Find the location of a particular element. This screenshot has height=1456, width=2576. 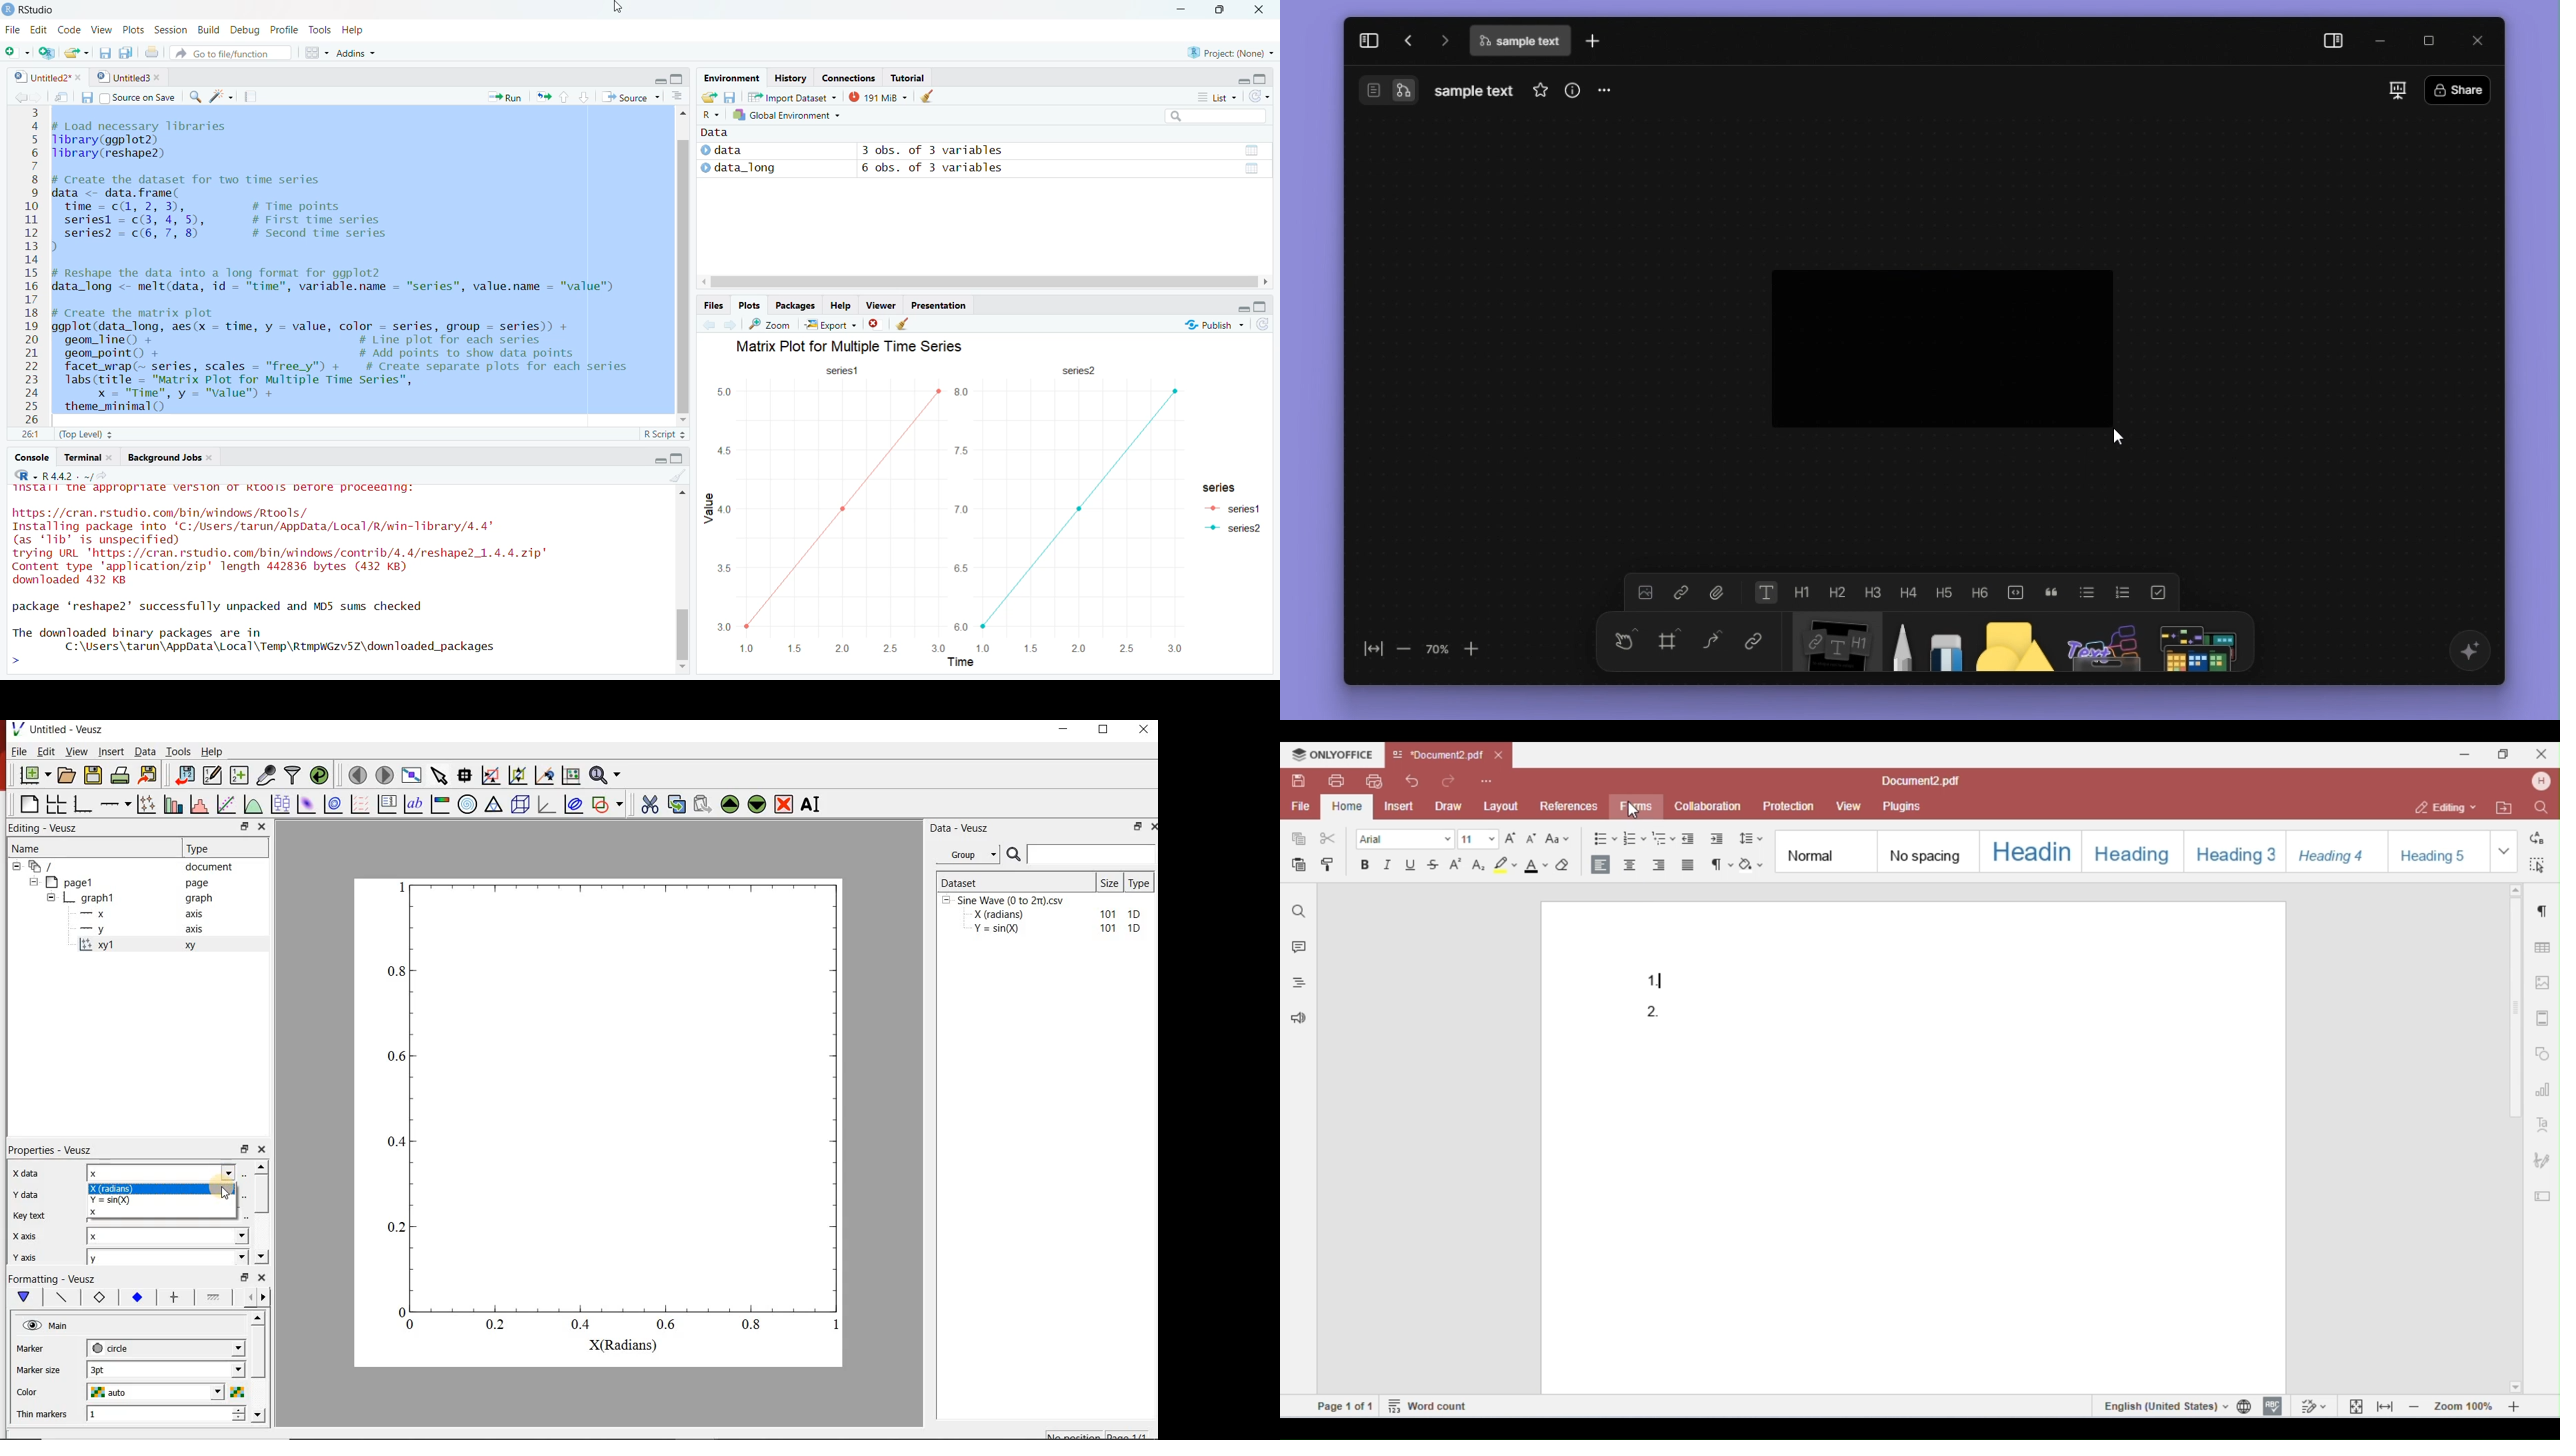

Console is located at coordinates (31, 457).